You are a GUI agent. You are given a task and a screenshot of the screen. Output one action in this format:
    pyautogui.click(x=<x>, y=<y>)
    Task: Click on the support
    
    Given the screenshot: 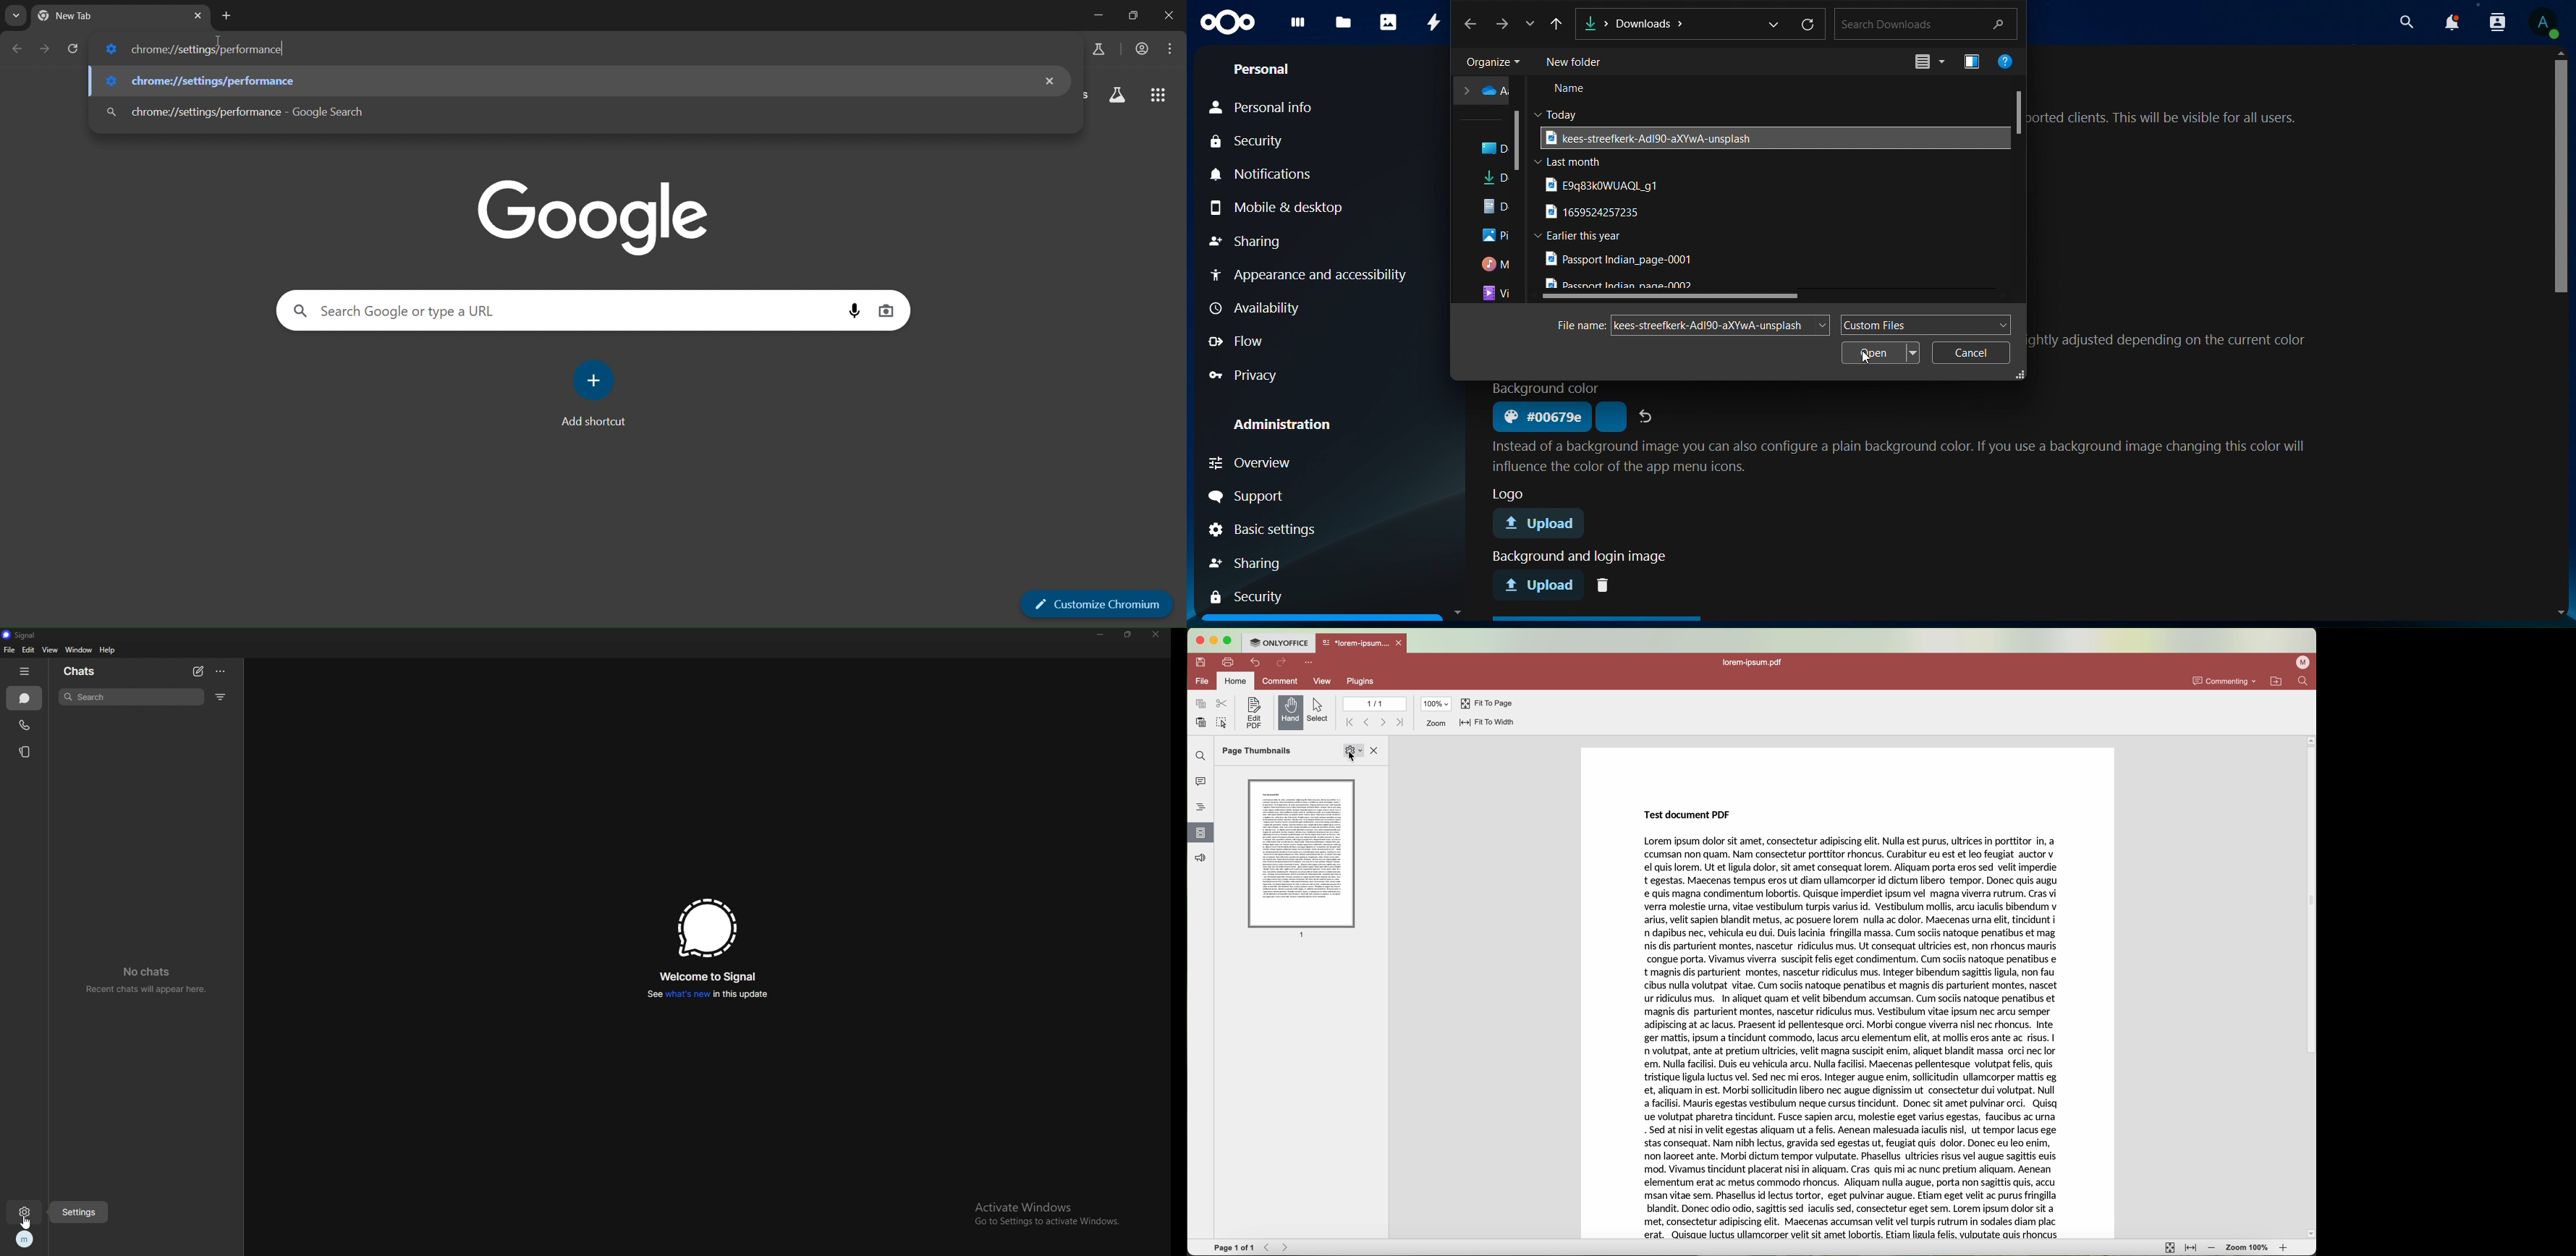 What is the action you would take?
    pyautogui.click(x=1283, y=497)
    